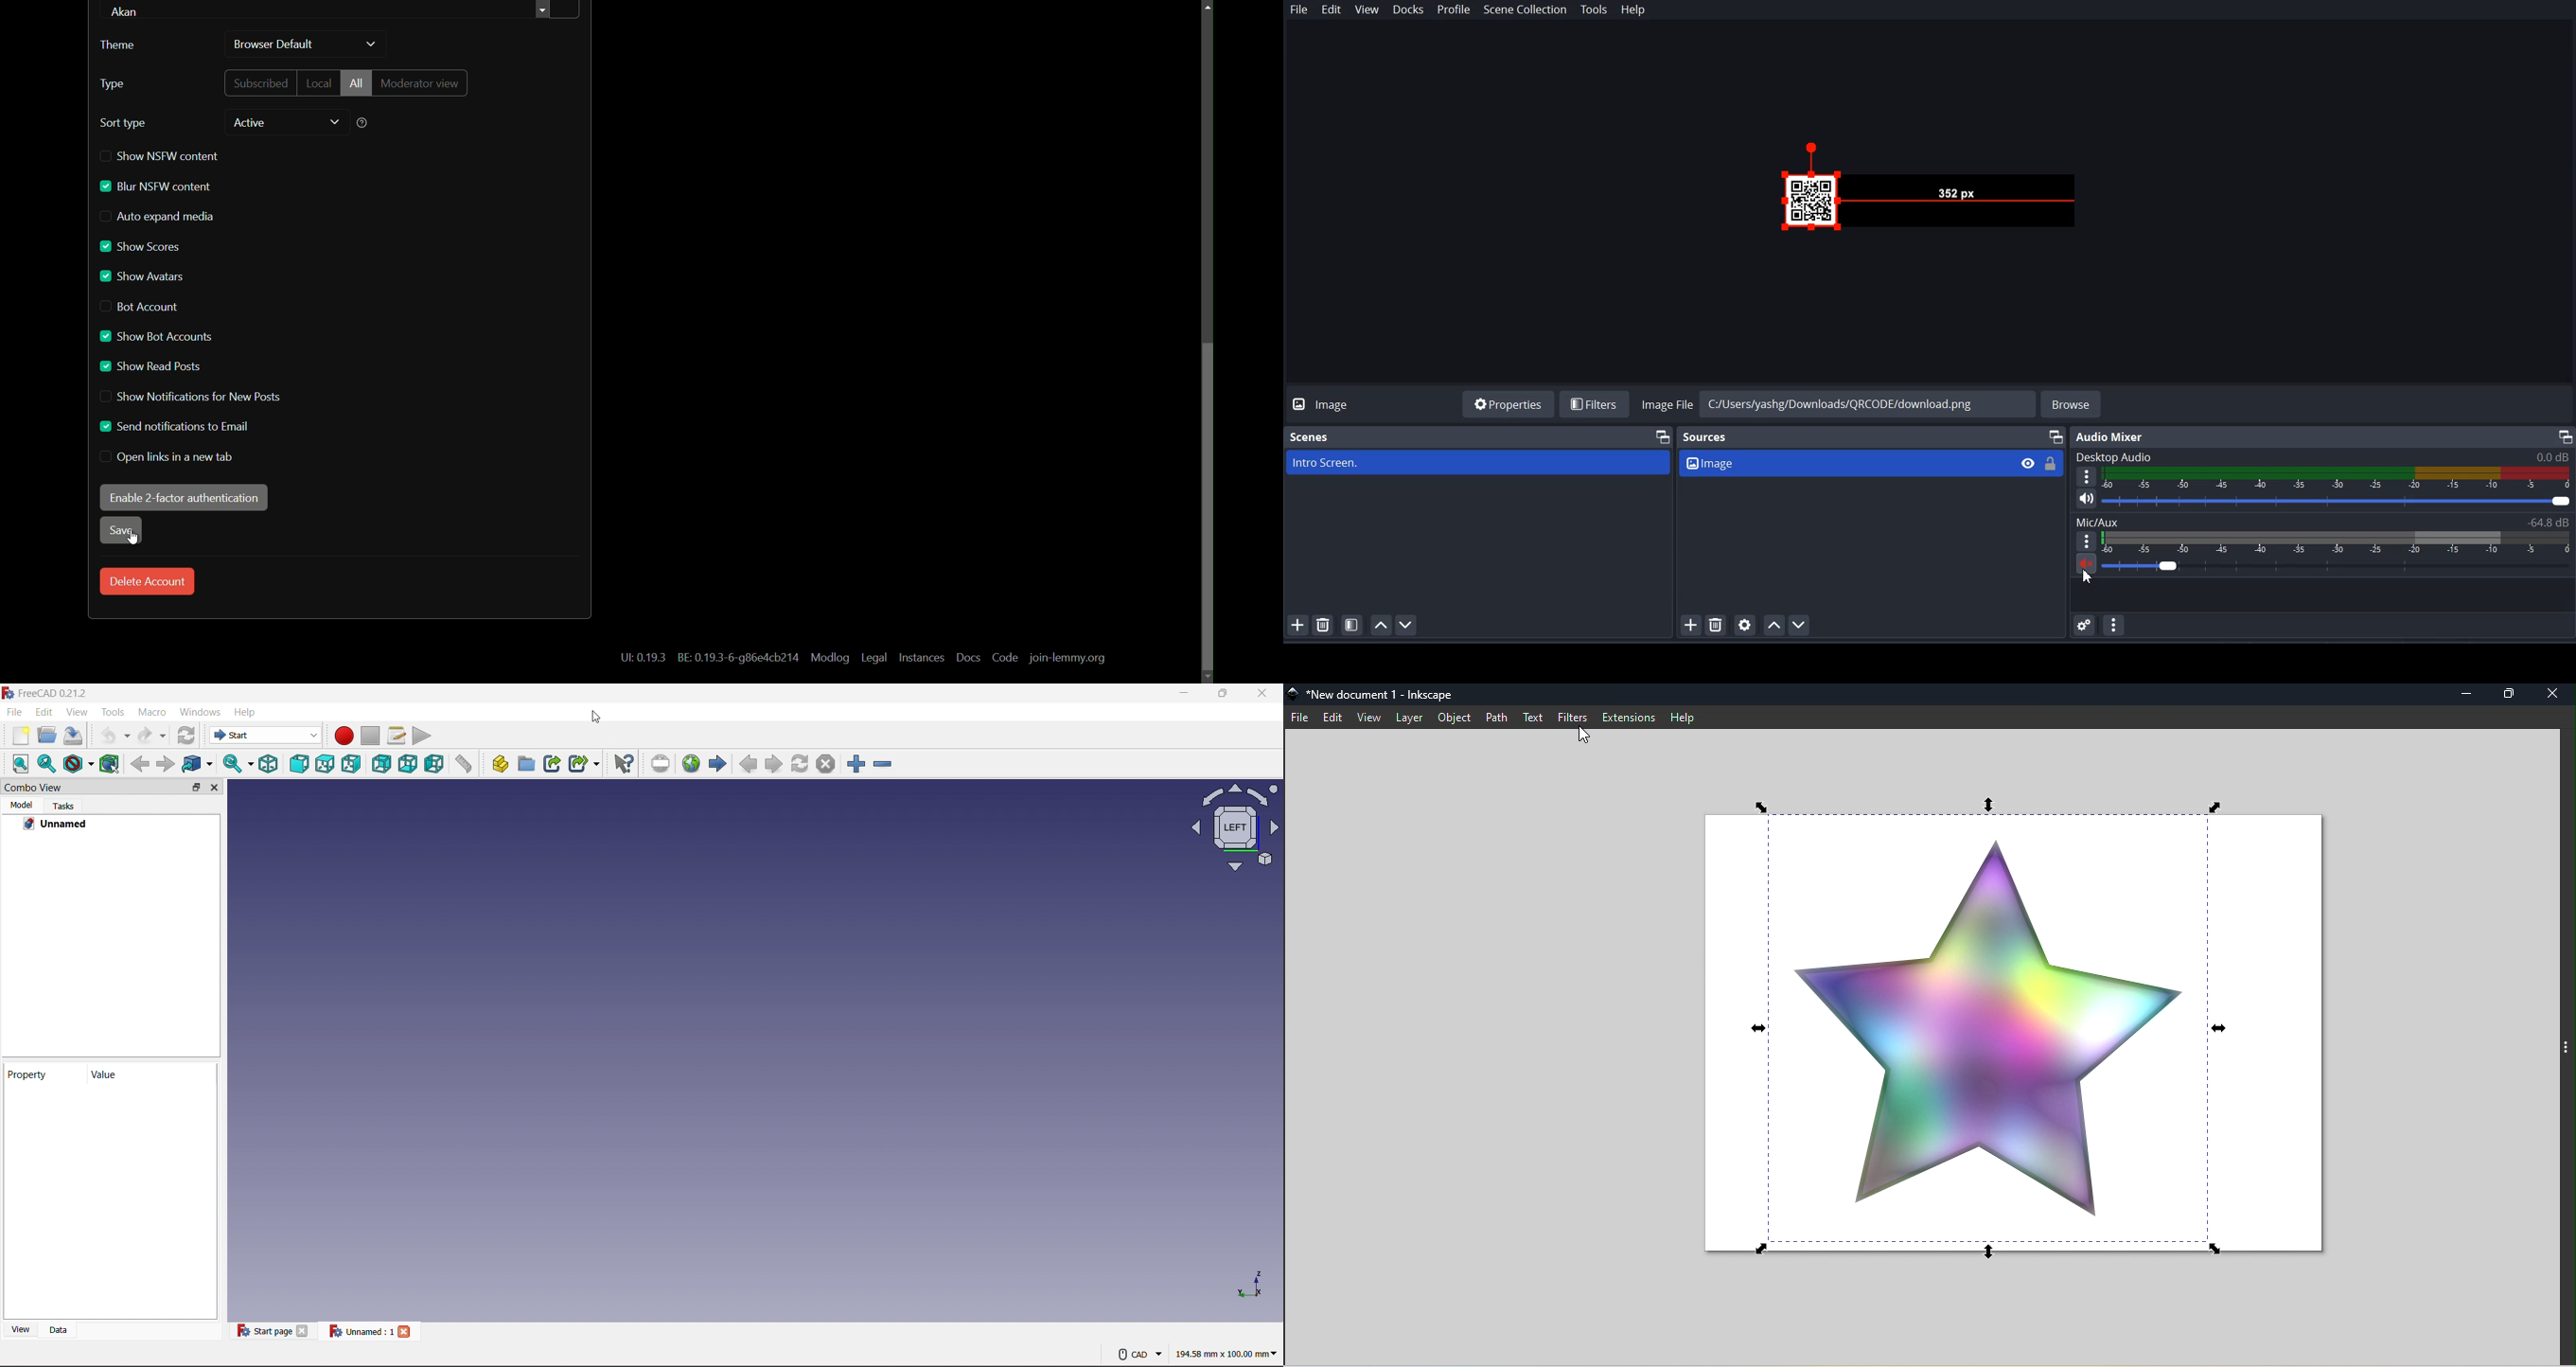 The image size is (2576, 1372). I want to click on save, so click(121, 531).